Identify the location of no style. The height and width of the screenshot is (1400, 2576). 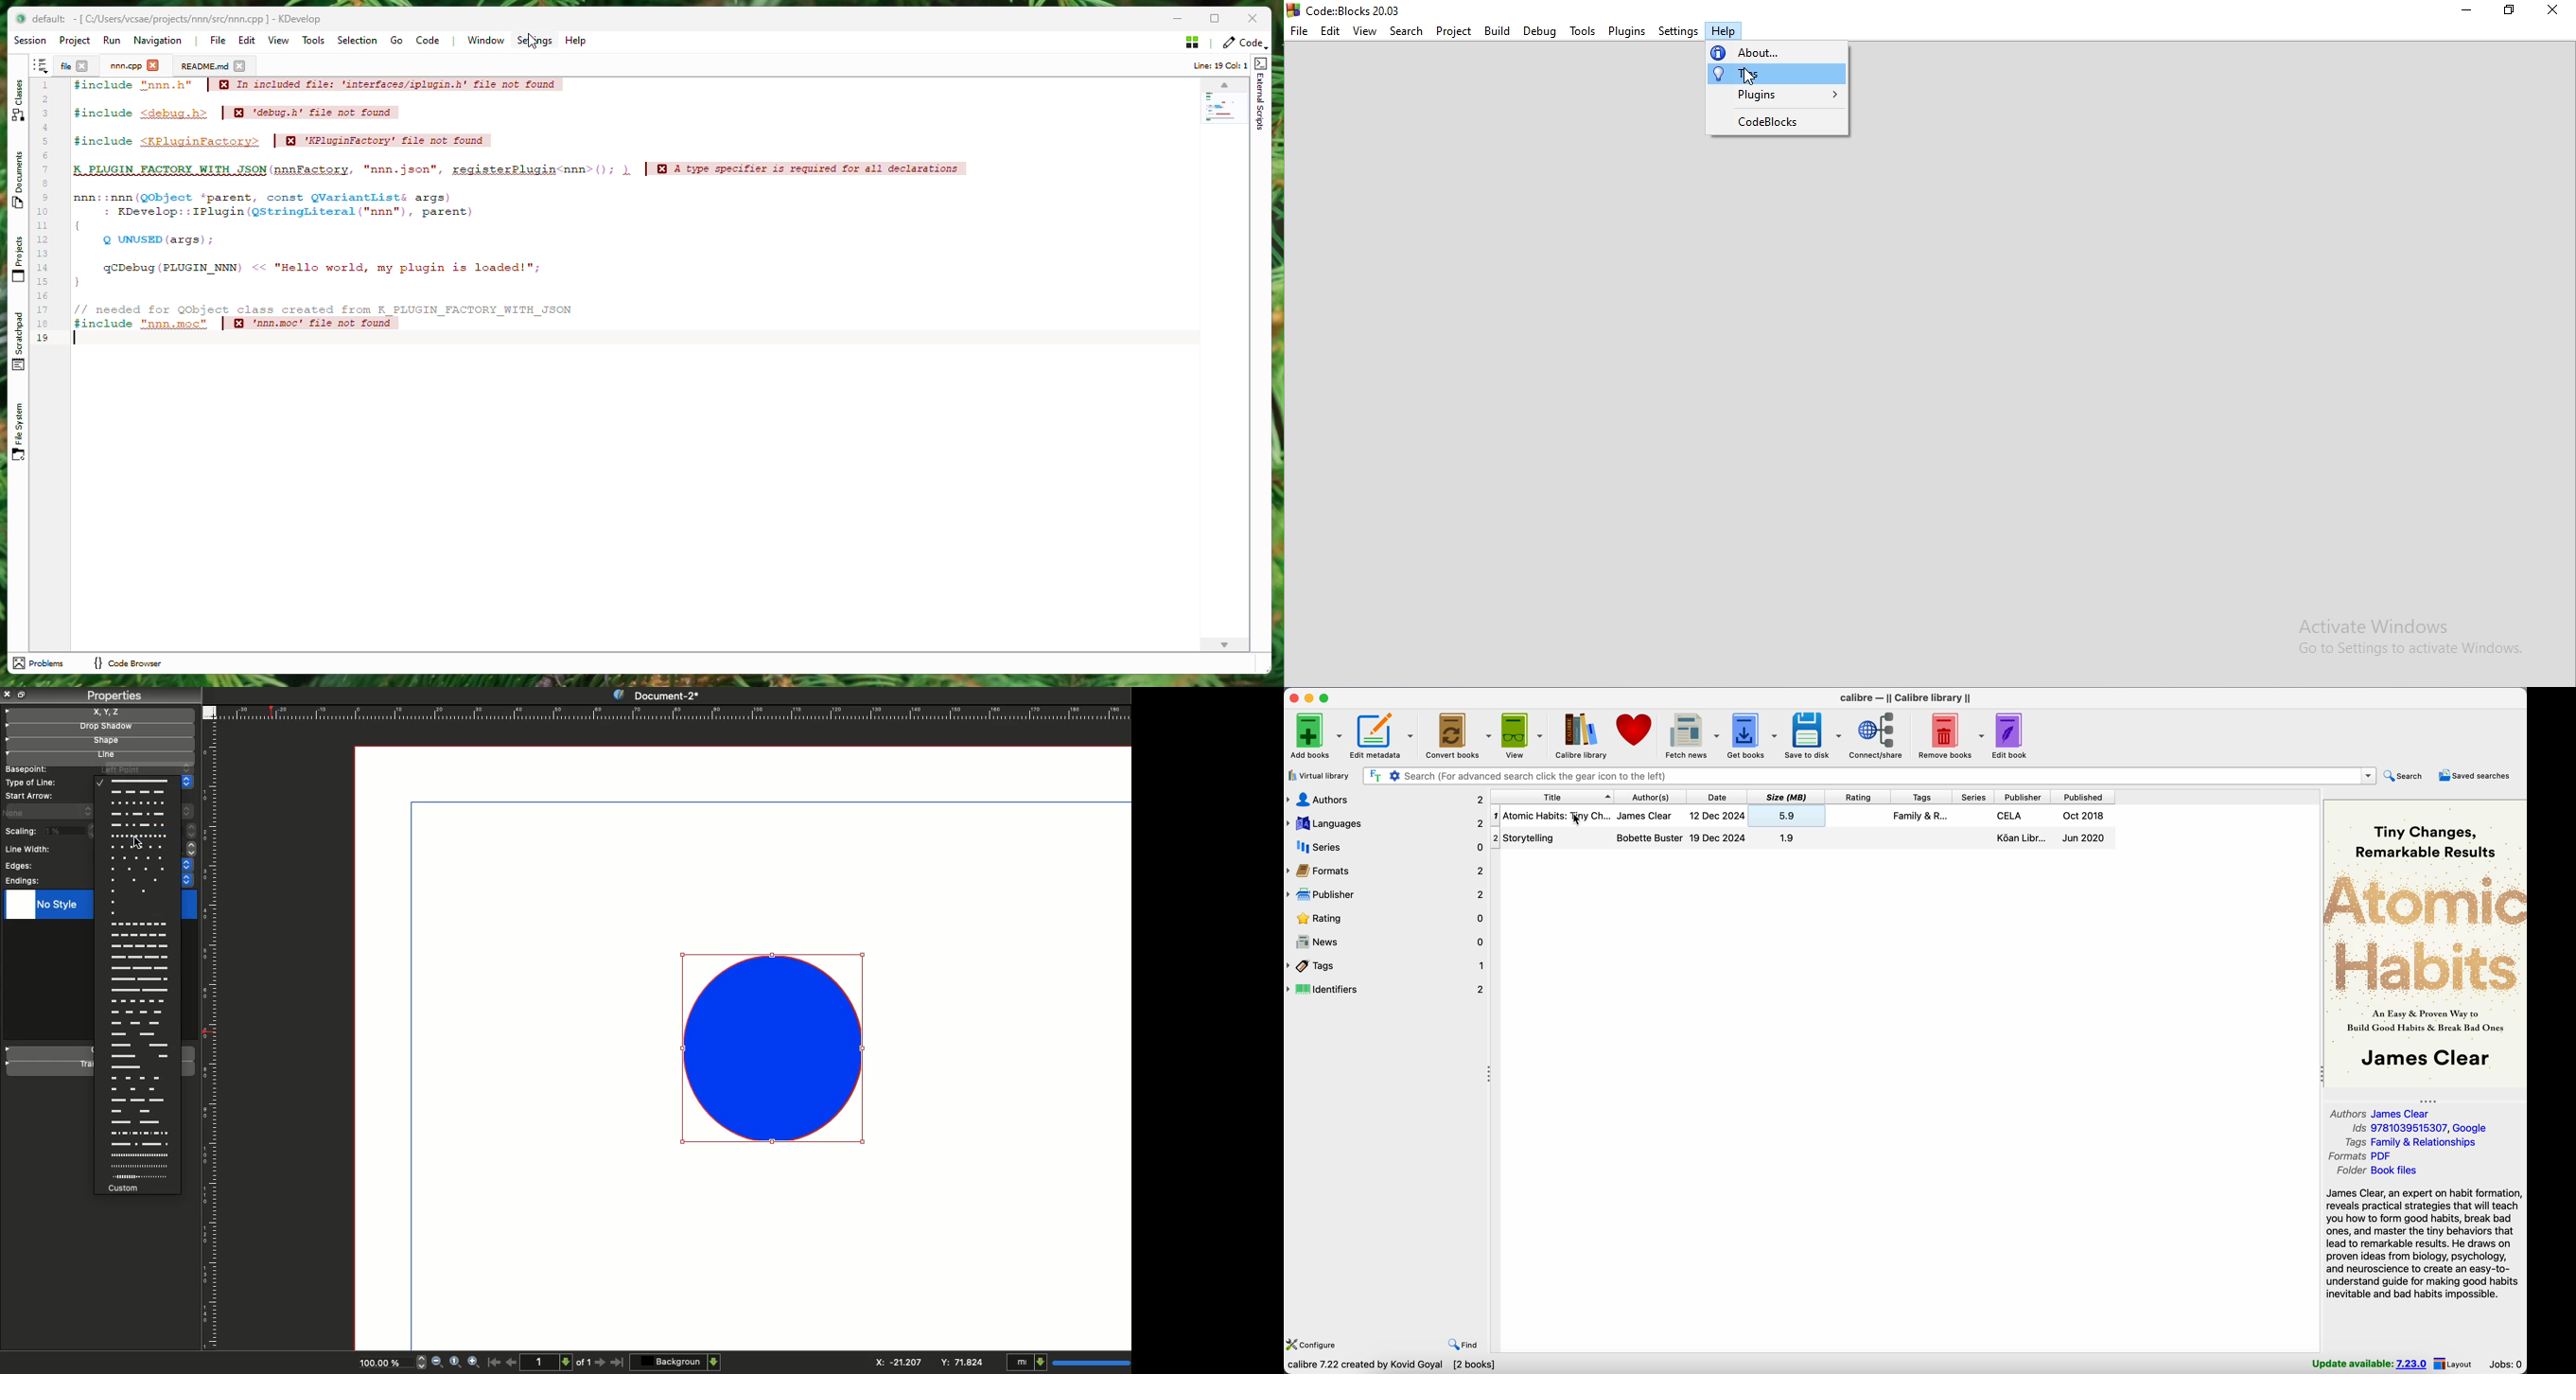
(57, 906).